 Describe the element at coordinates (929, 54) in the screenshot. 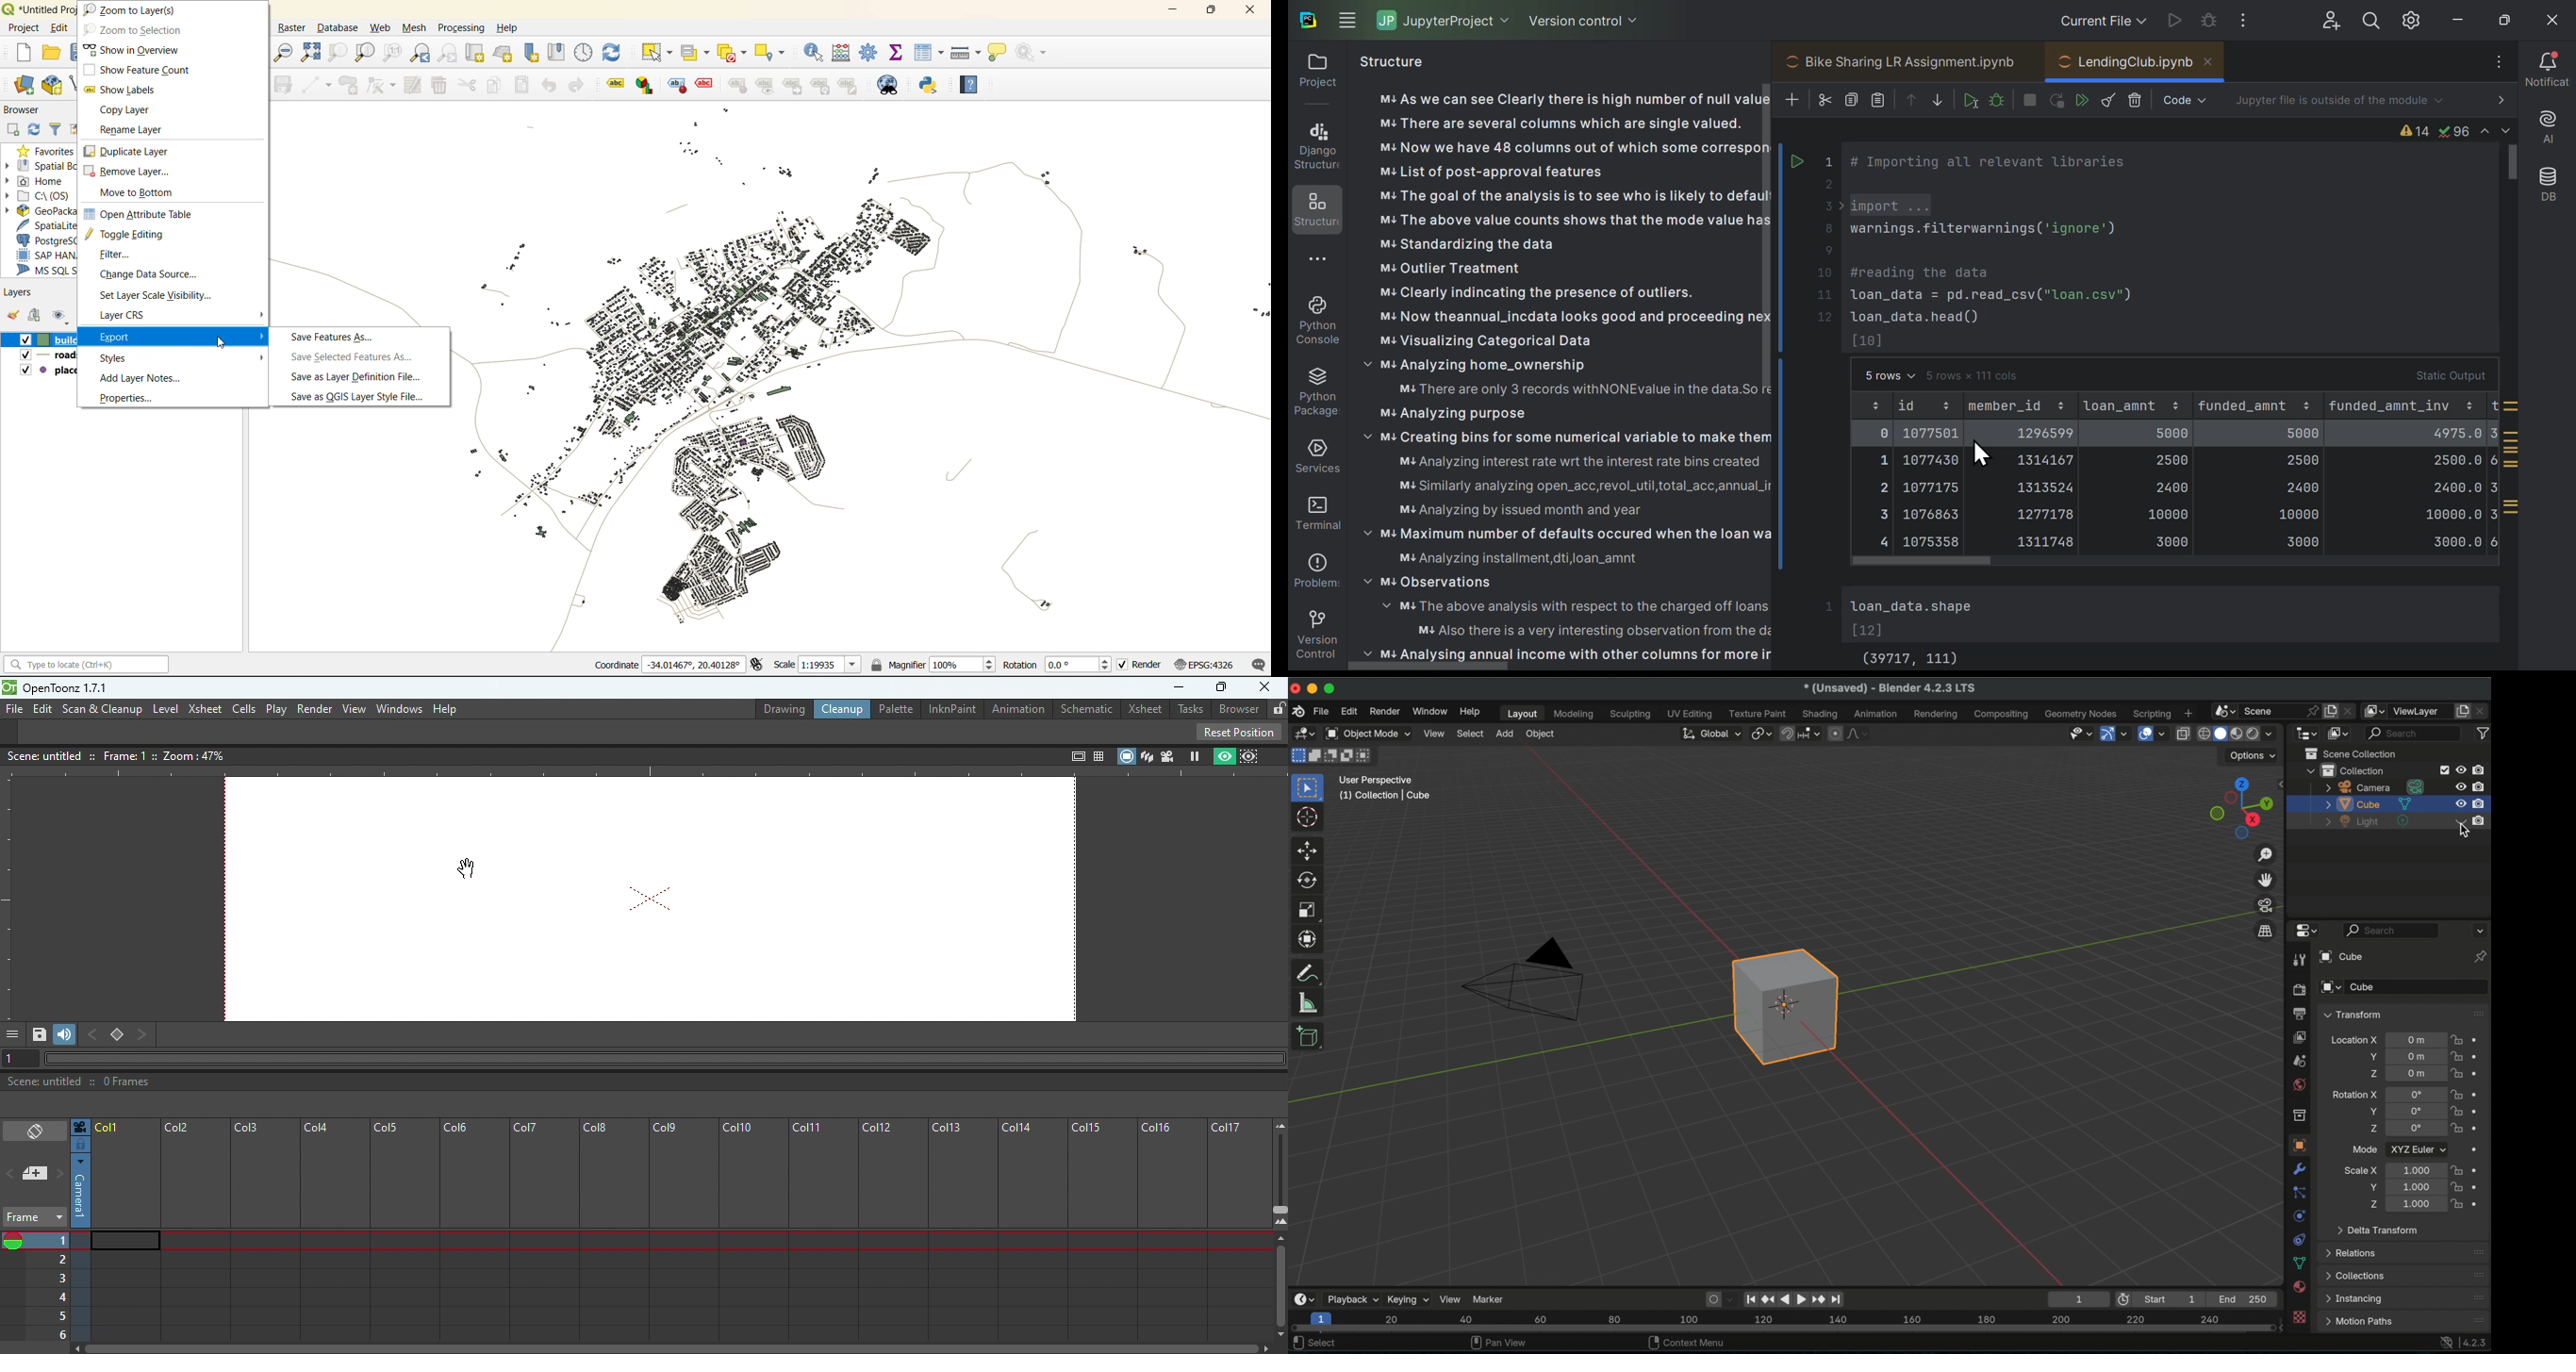

I see `attributes table` at that location.